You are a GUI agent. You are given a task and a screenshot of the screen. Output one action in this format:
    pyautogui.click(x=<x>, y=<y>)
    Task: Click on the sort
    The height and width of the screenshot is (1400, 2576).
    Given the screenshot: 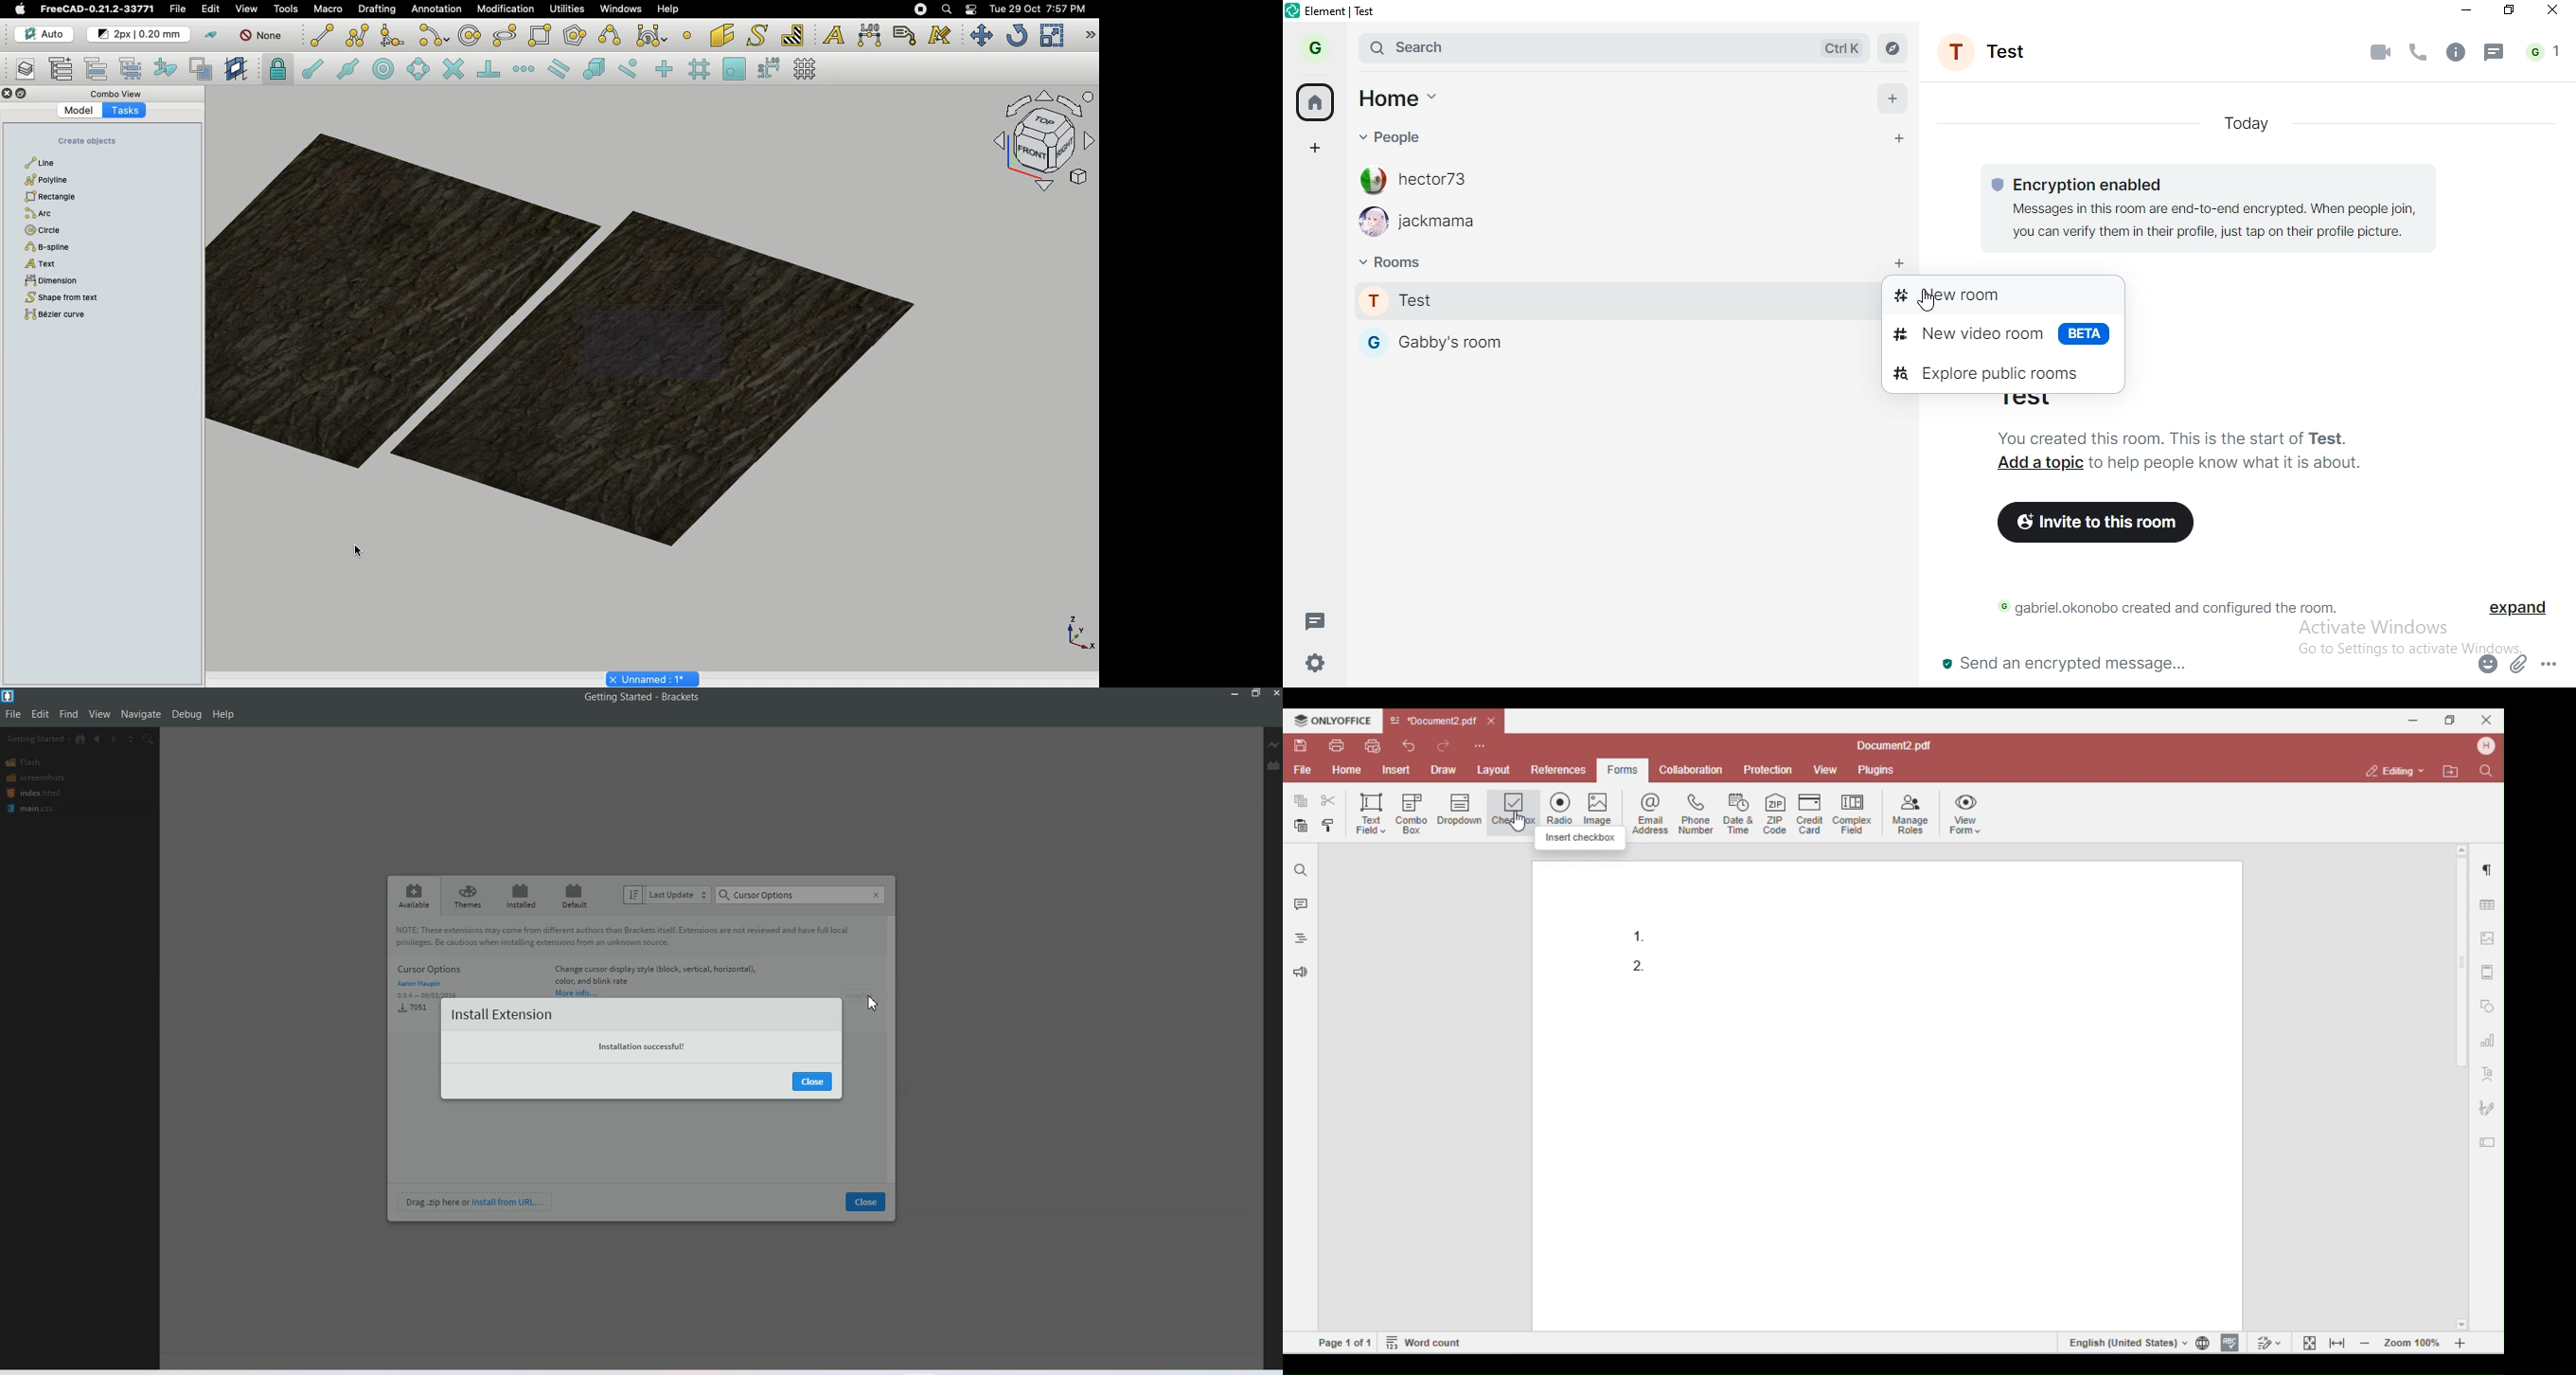 What is the action you would take?
    pyautogui.click(x=634, y=895)
    